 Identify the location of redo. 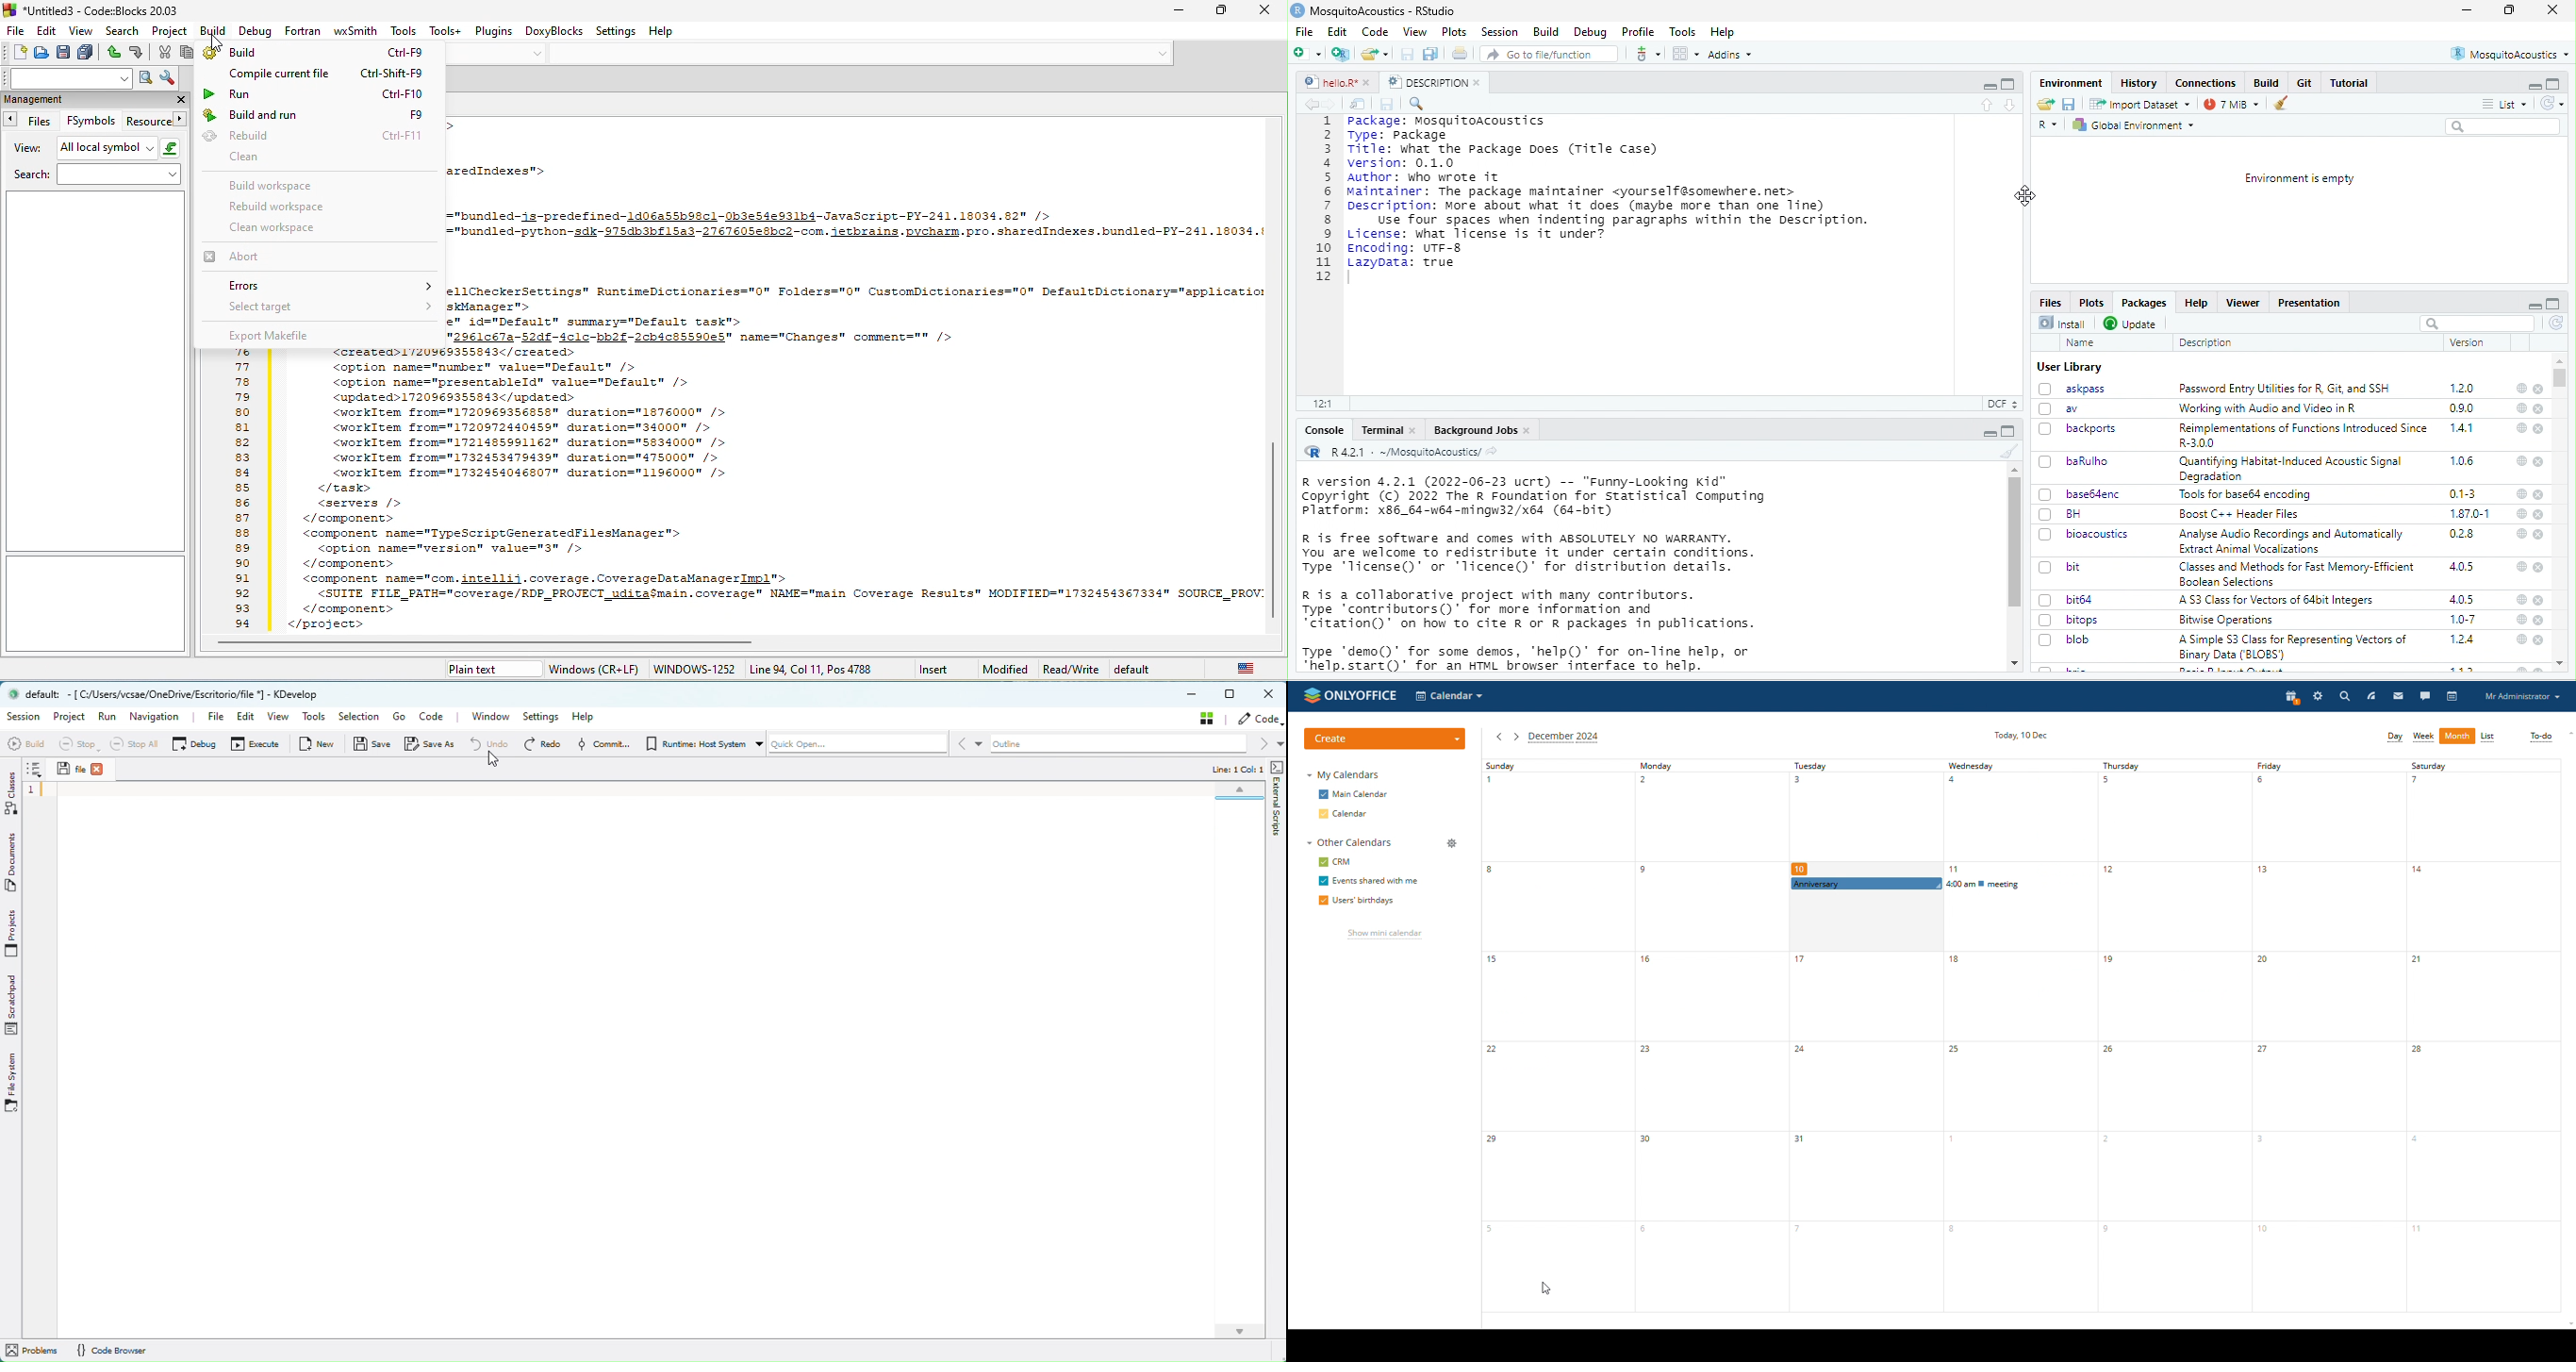
(140, 52).